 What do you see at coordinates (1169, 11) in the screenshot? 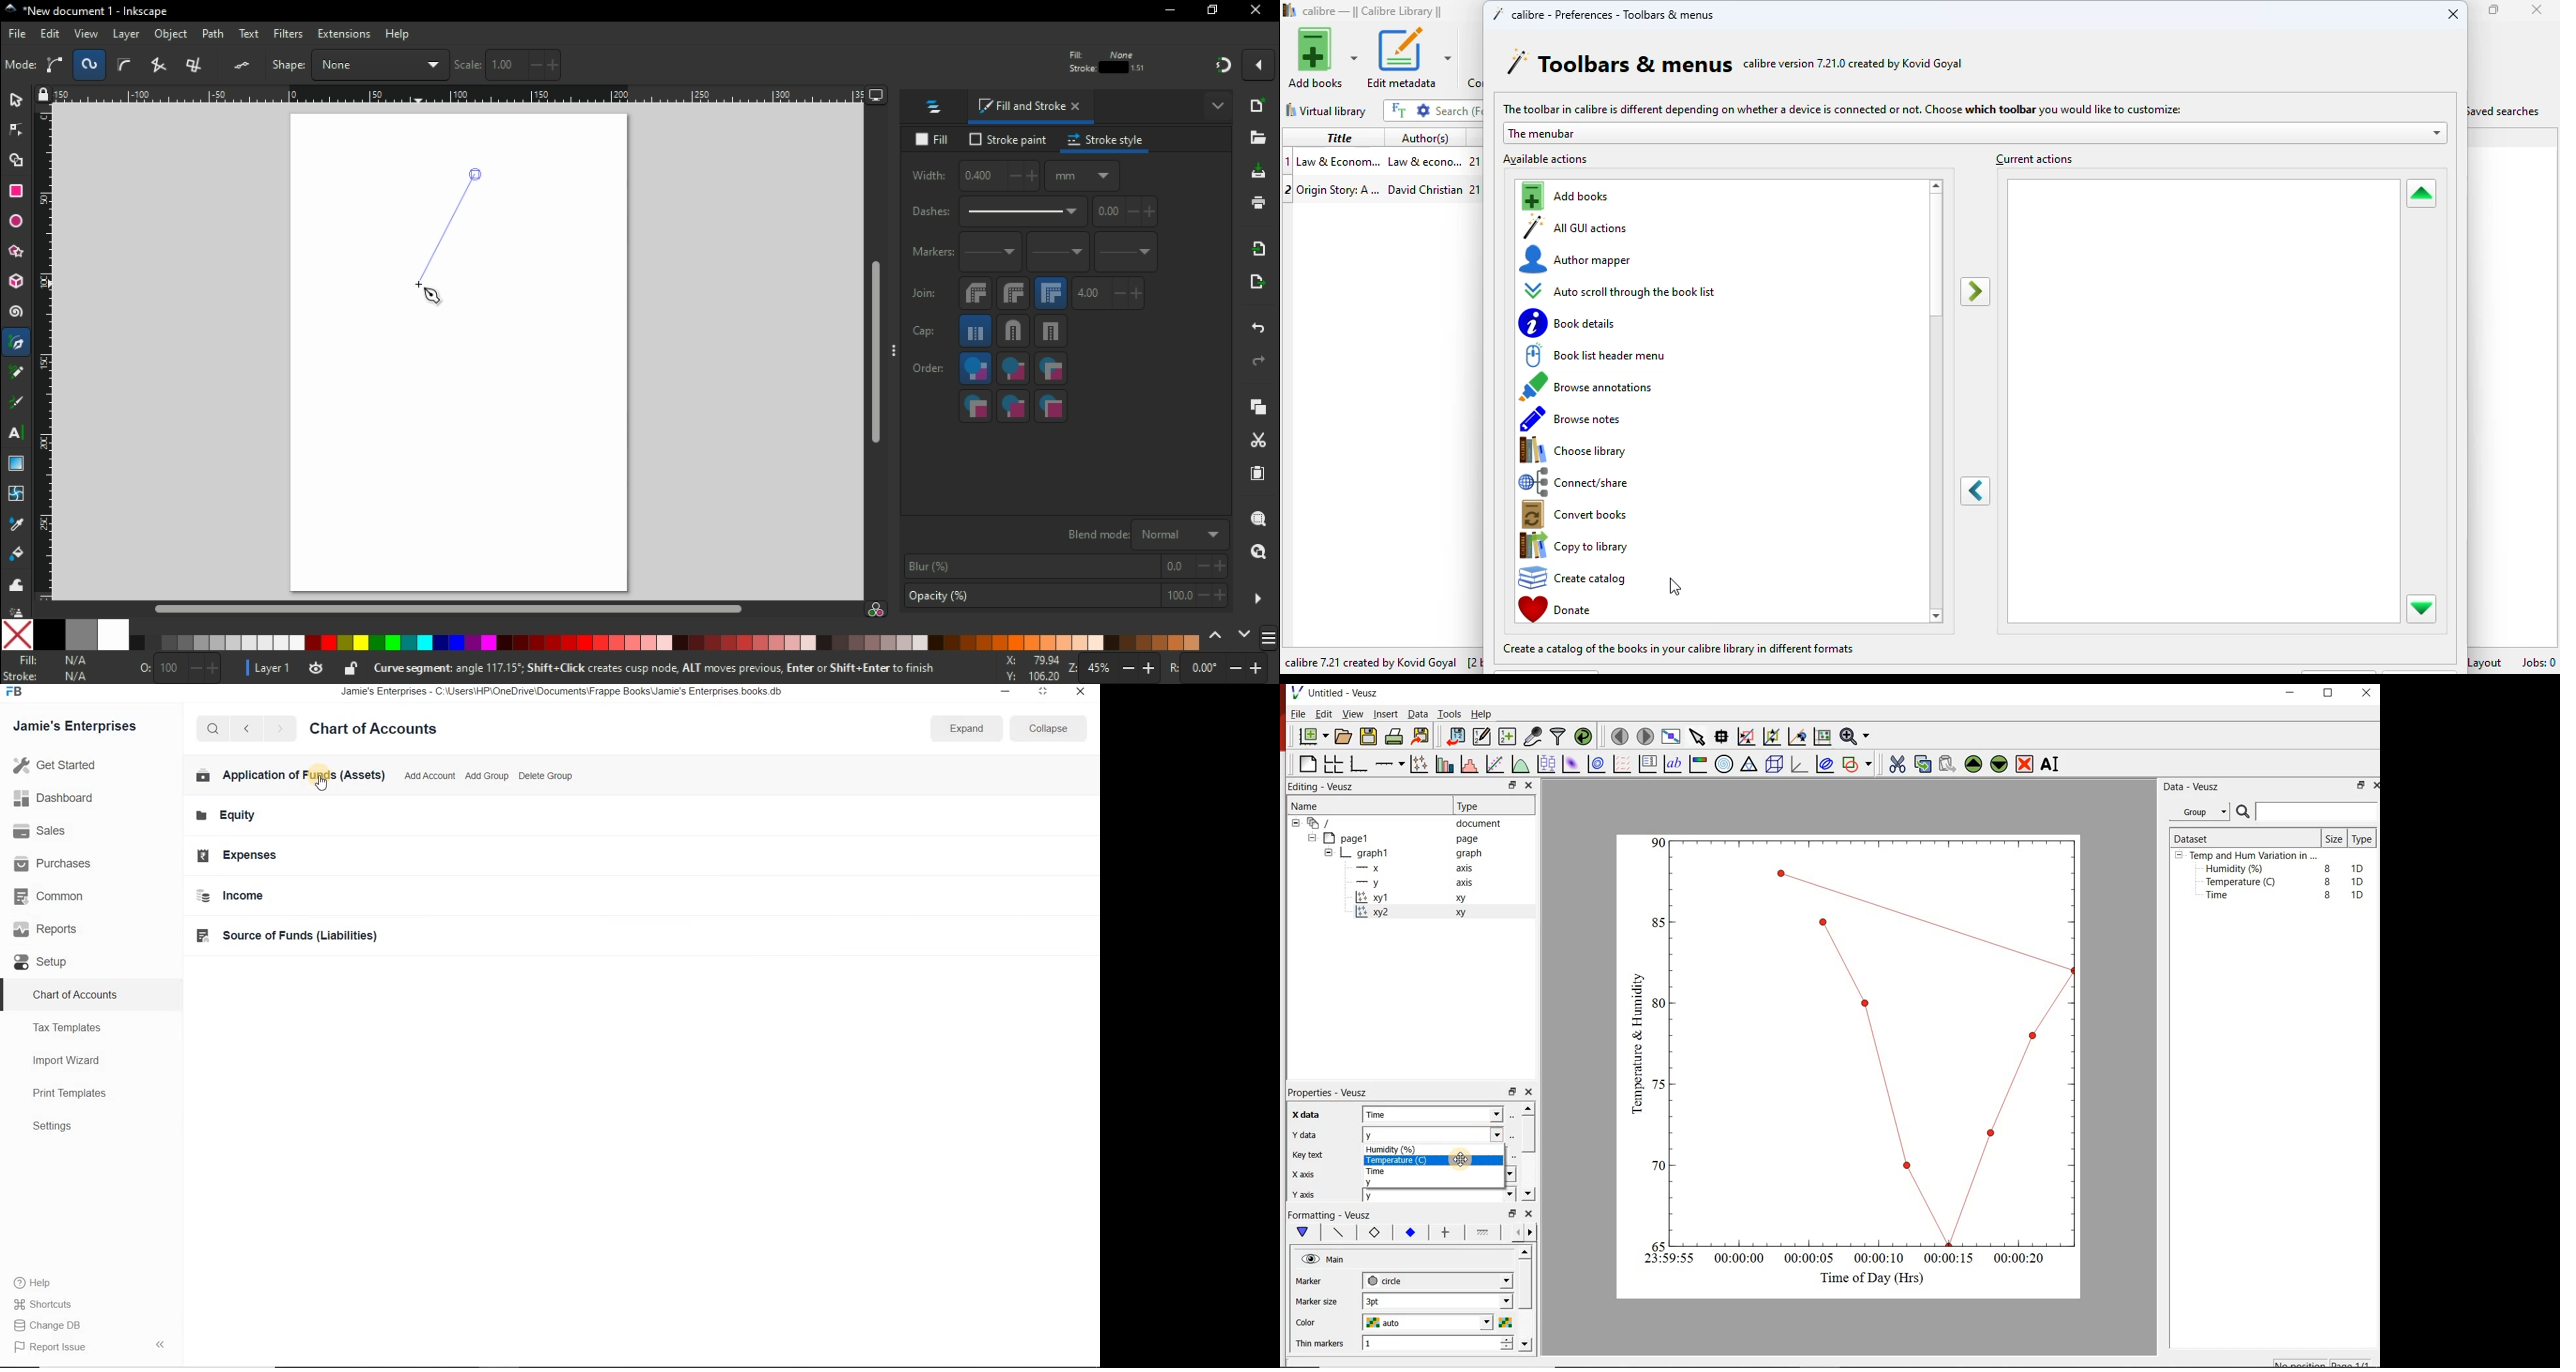
I see `minimize` at bounding box center [1169, 11].